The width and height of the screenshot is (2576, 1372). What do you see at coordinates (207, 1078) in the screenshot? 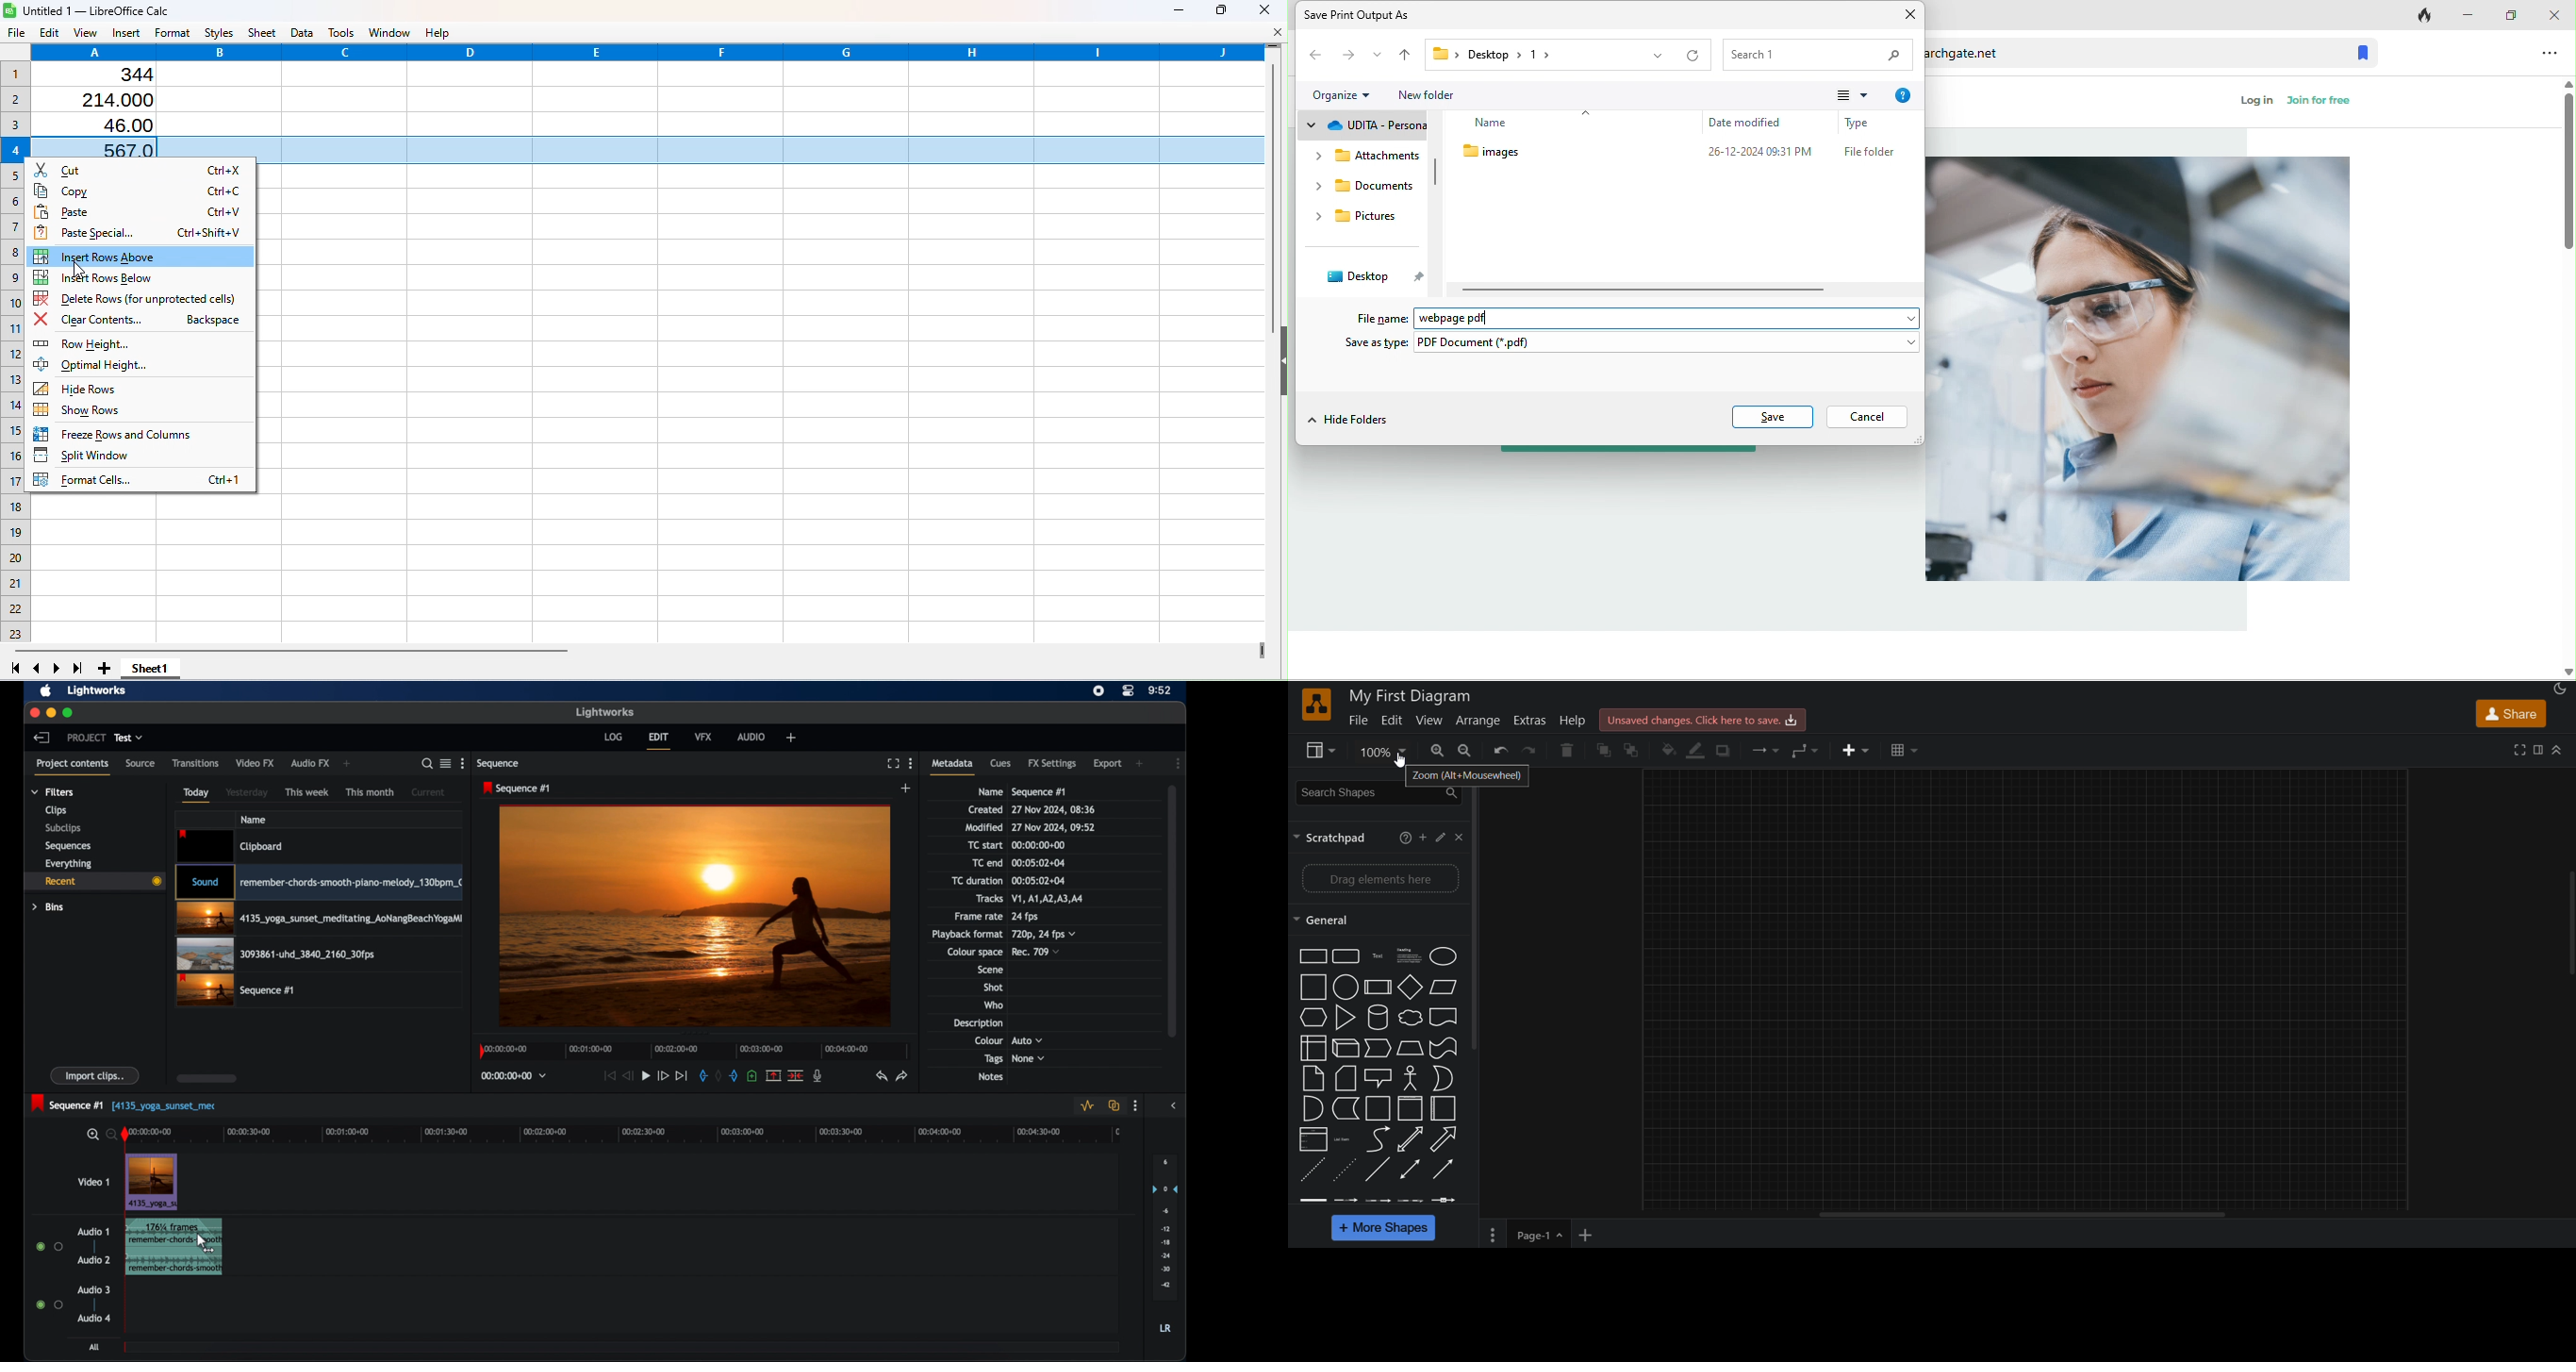
I see `scroll box` at bounding box center [207, 1078].